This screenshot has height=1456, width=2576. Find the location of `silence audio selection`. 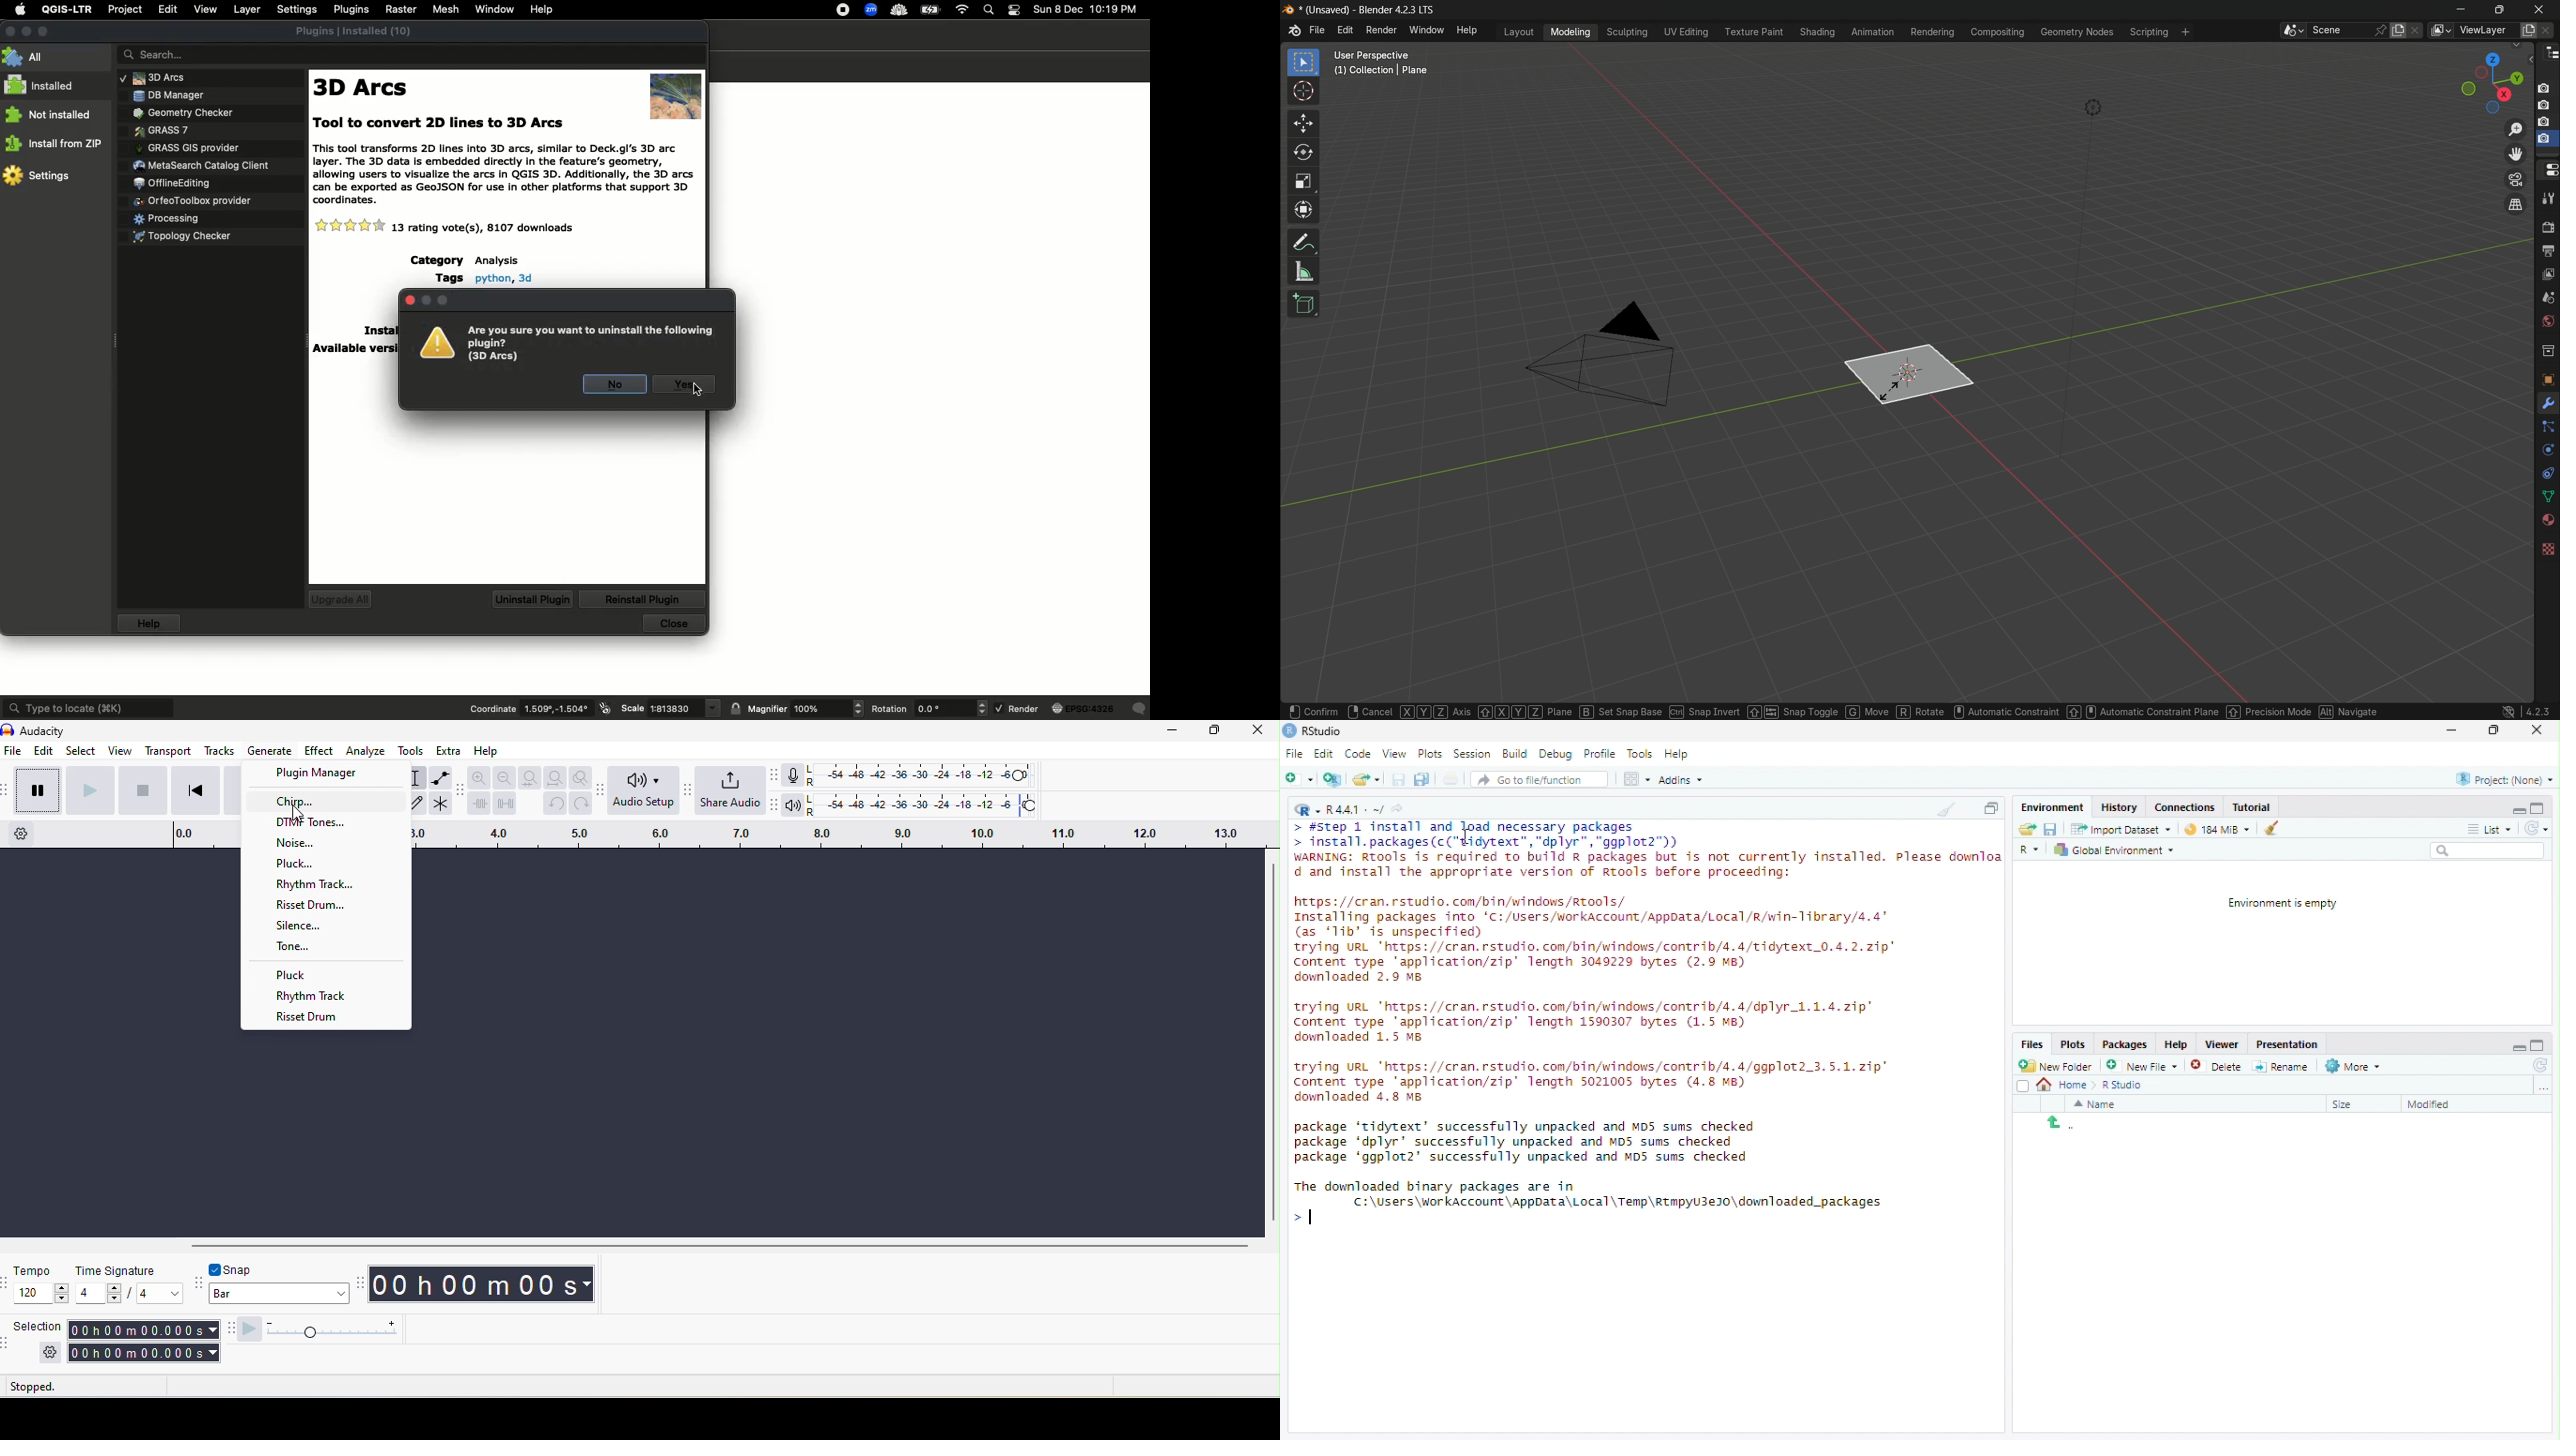

silence audio selection is located at coordinates (506, 803).